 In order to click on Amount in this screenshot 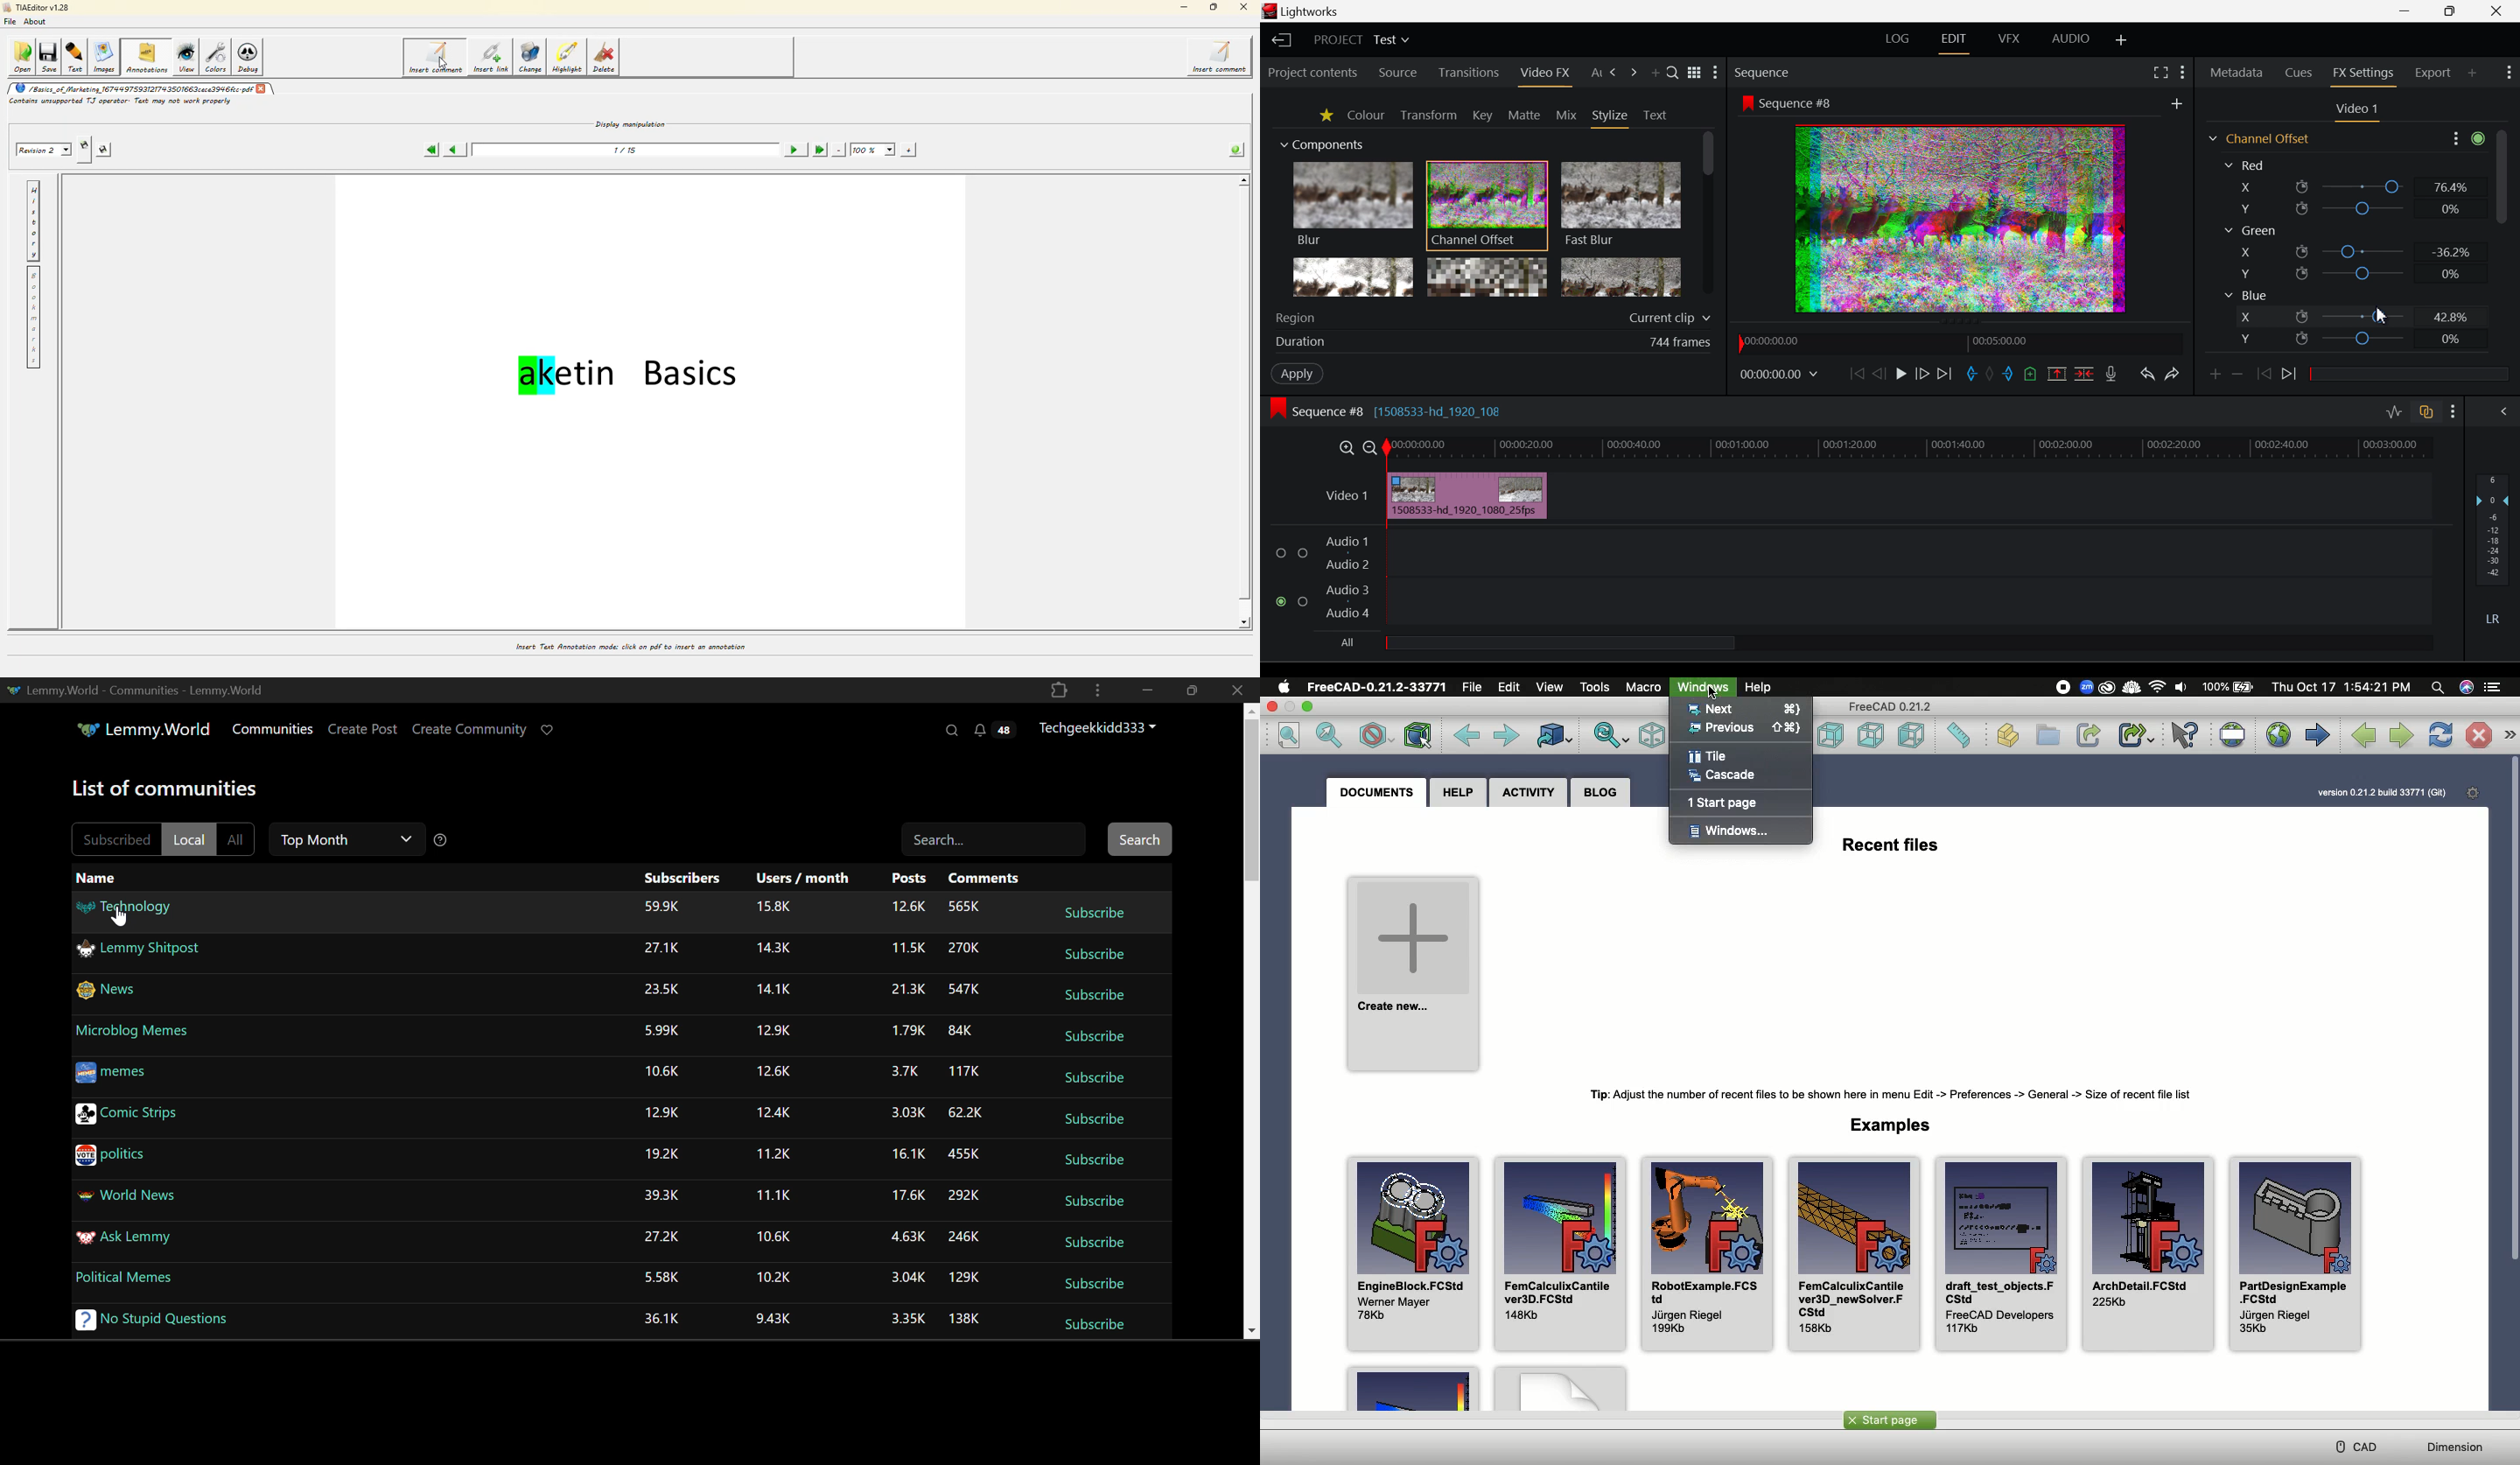, I will do `click(967, 1317)`.